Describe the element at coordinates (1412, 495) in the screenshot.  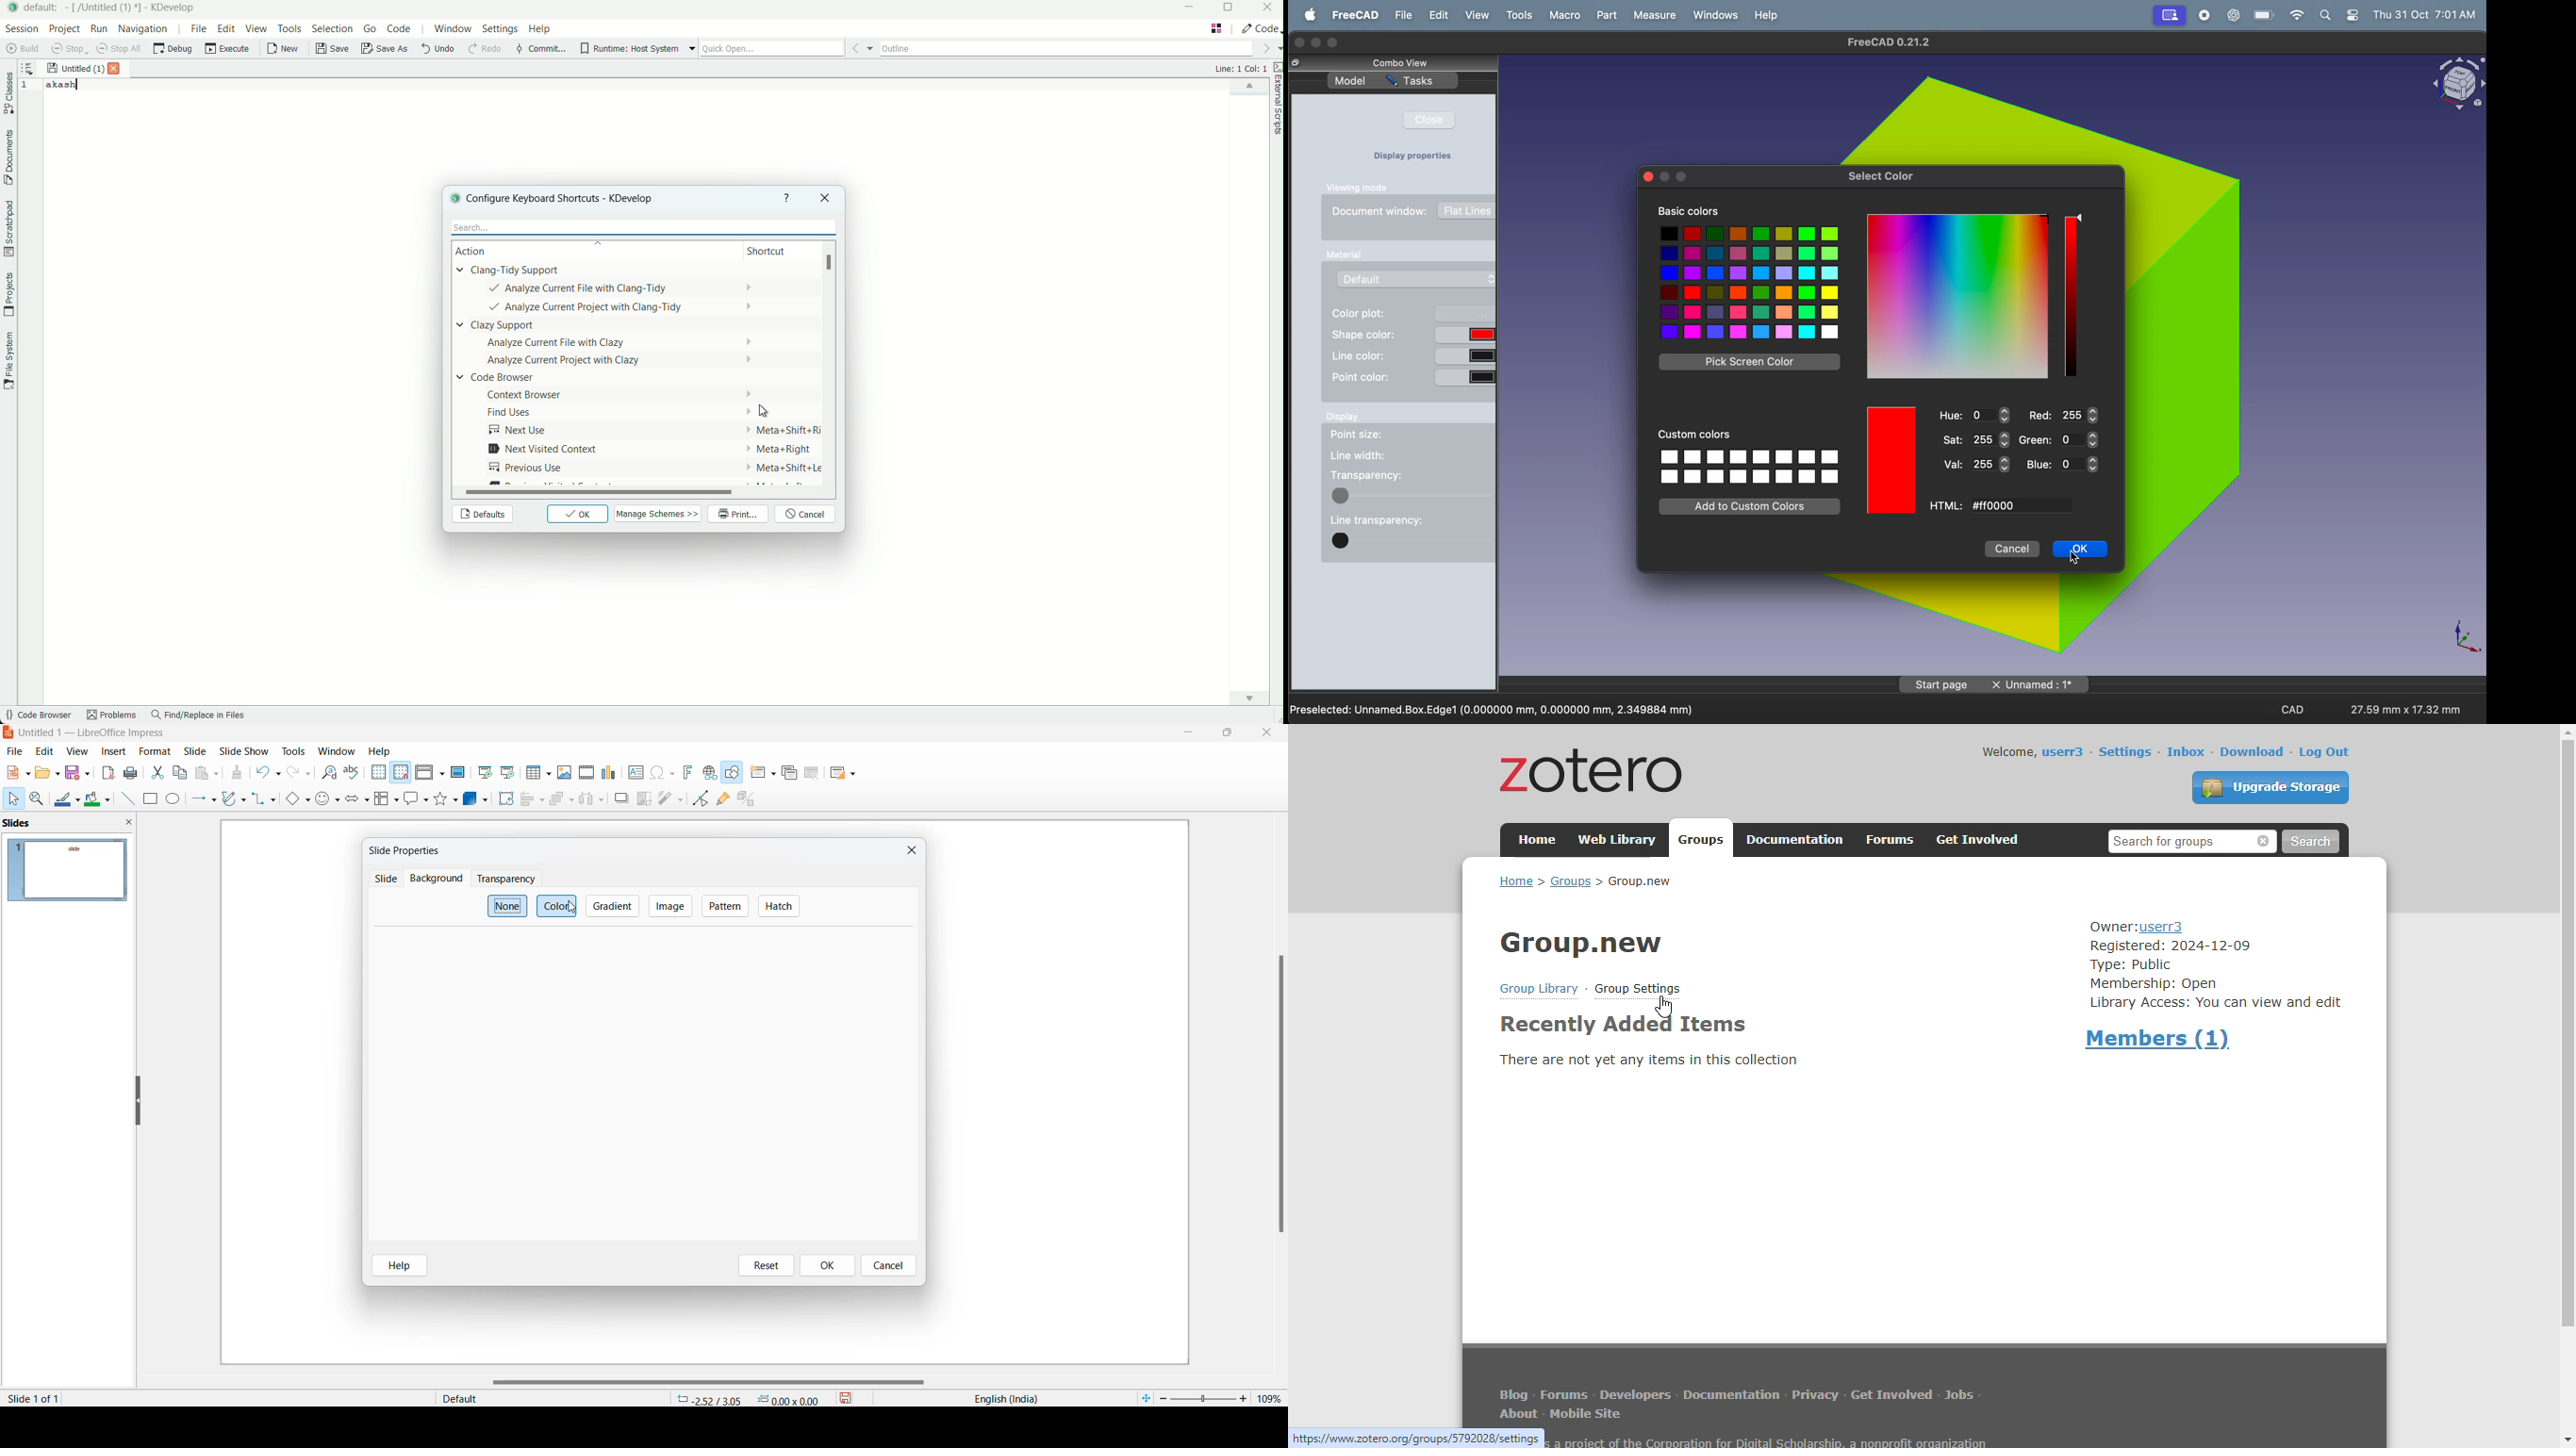
I see `toogle` at that location.